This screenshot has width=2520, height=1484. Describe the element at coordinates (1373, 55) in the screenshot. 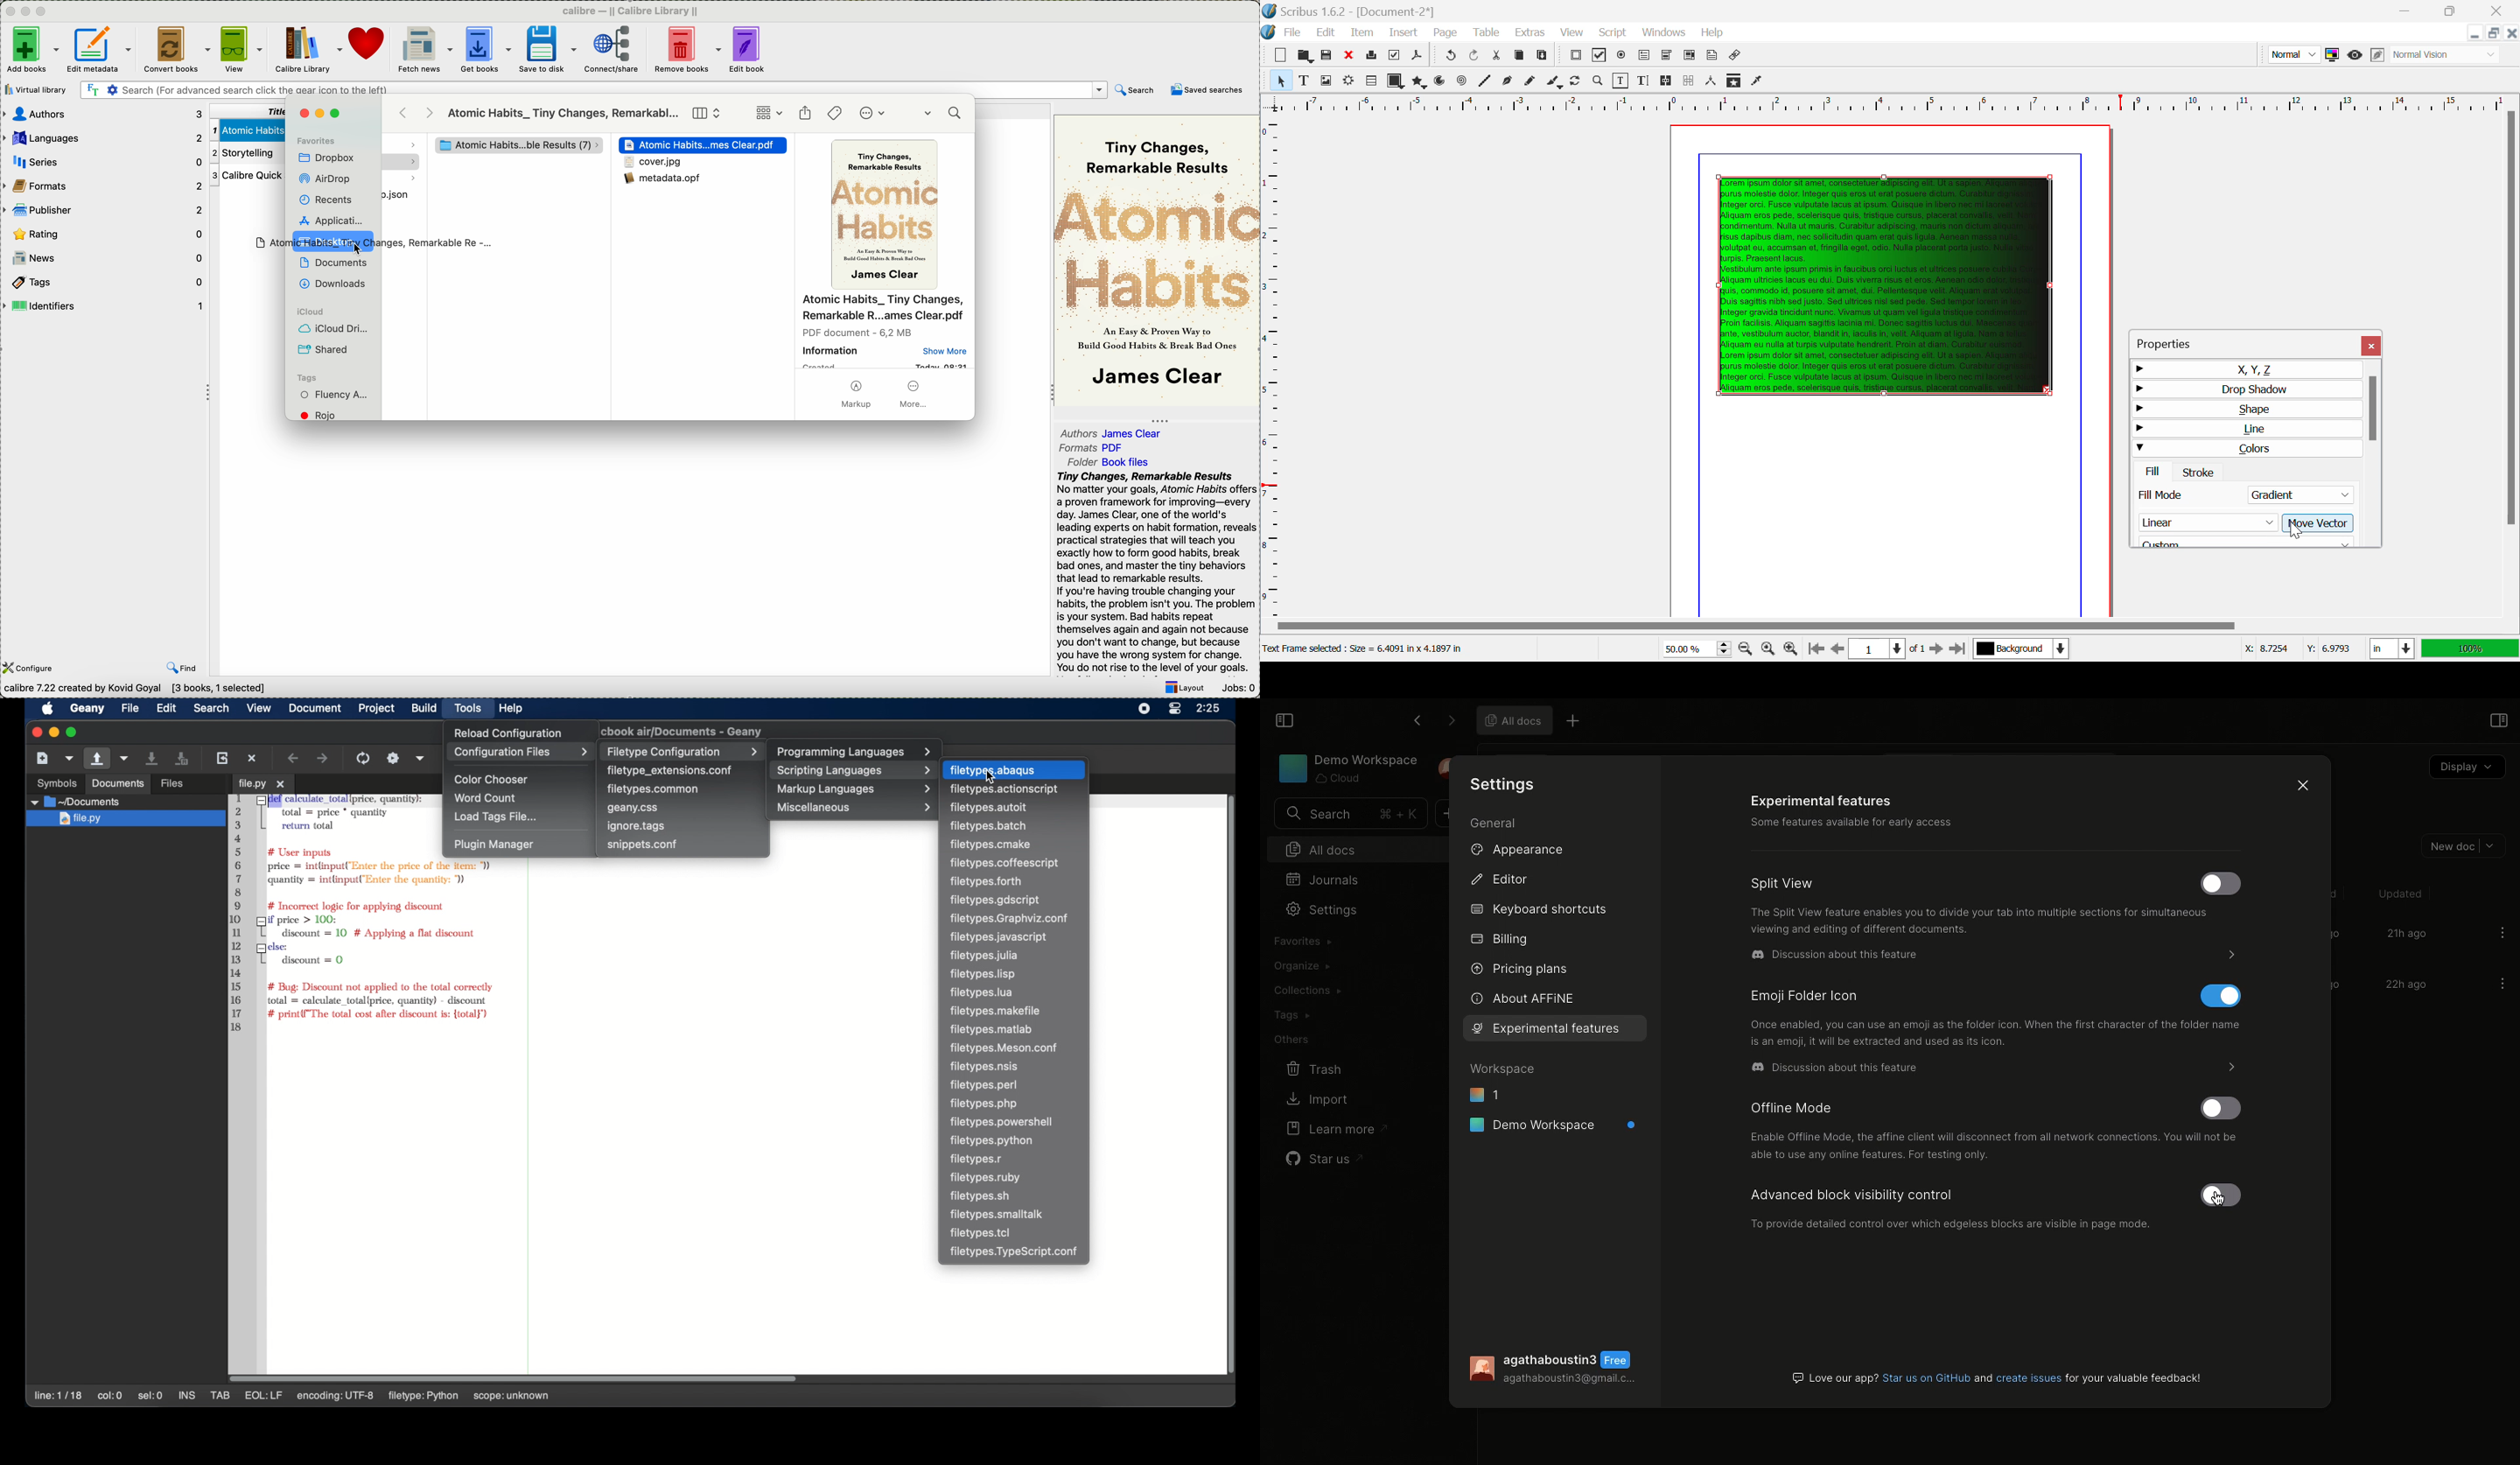

I see `Print` at that location.